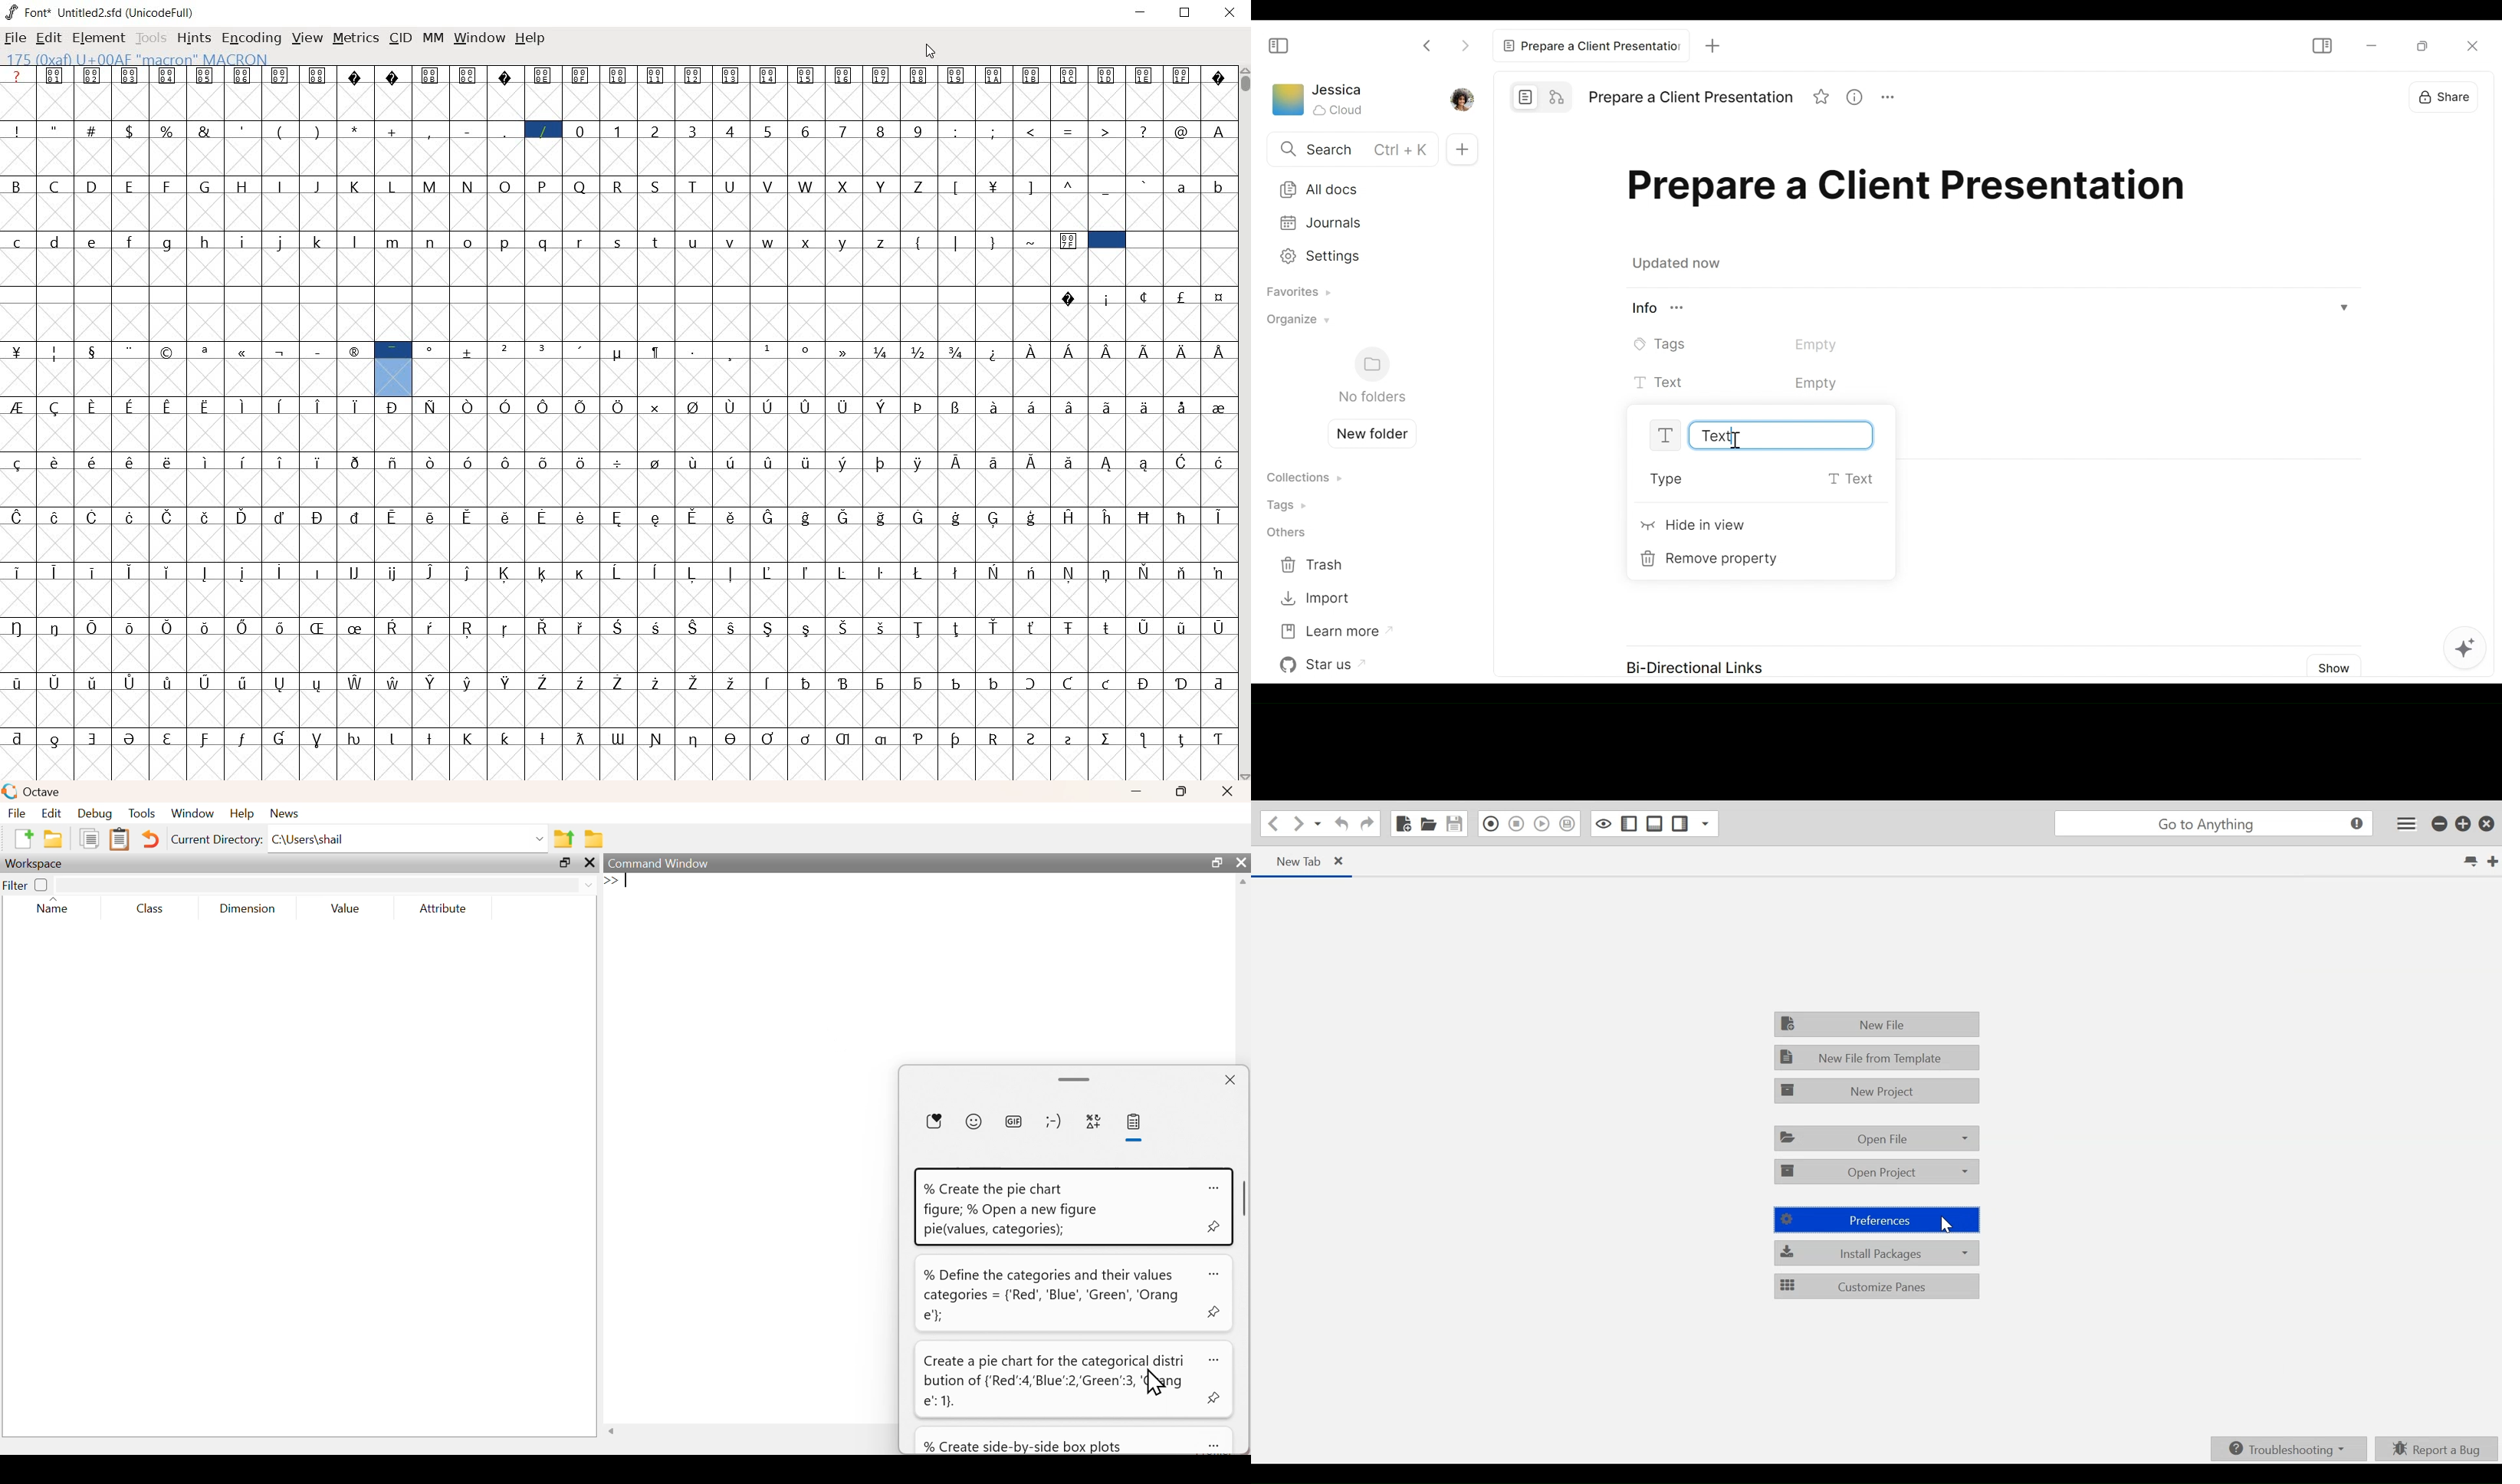 Image resolution: width=2520 pixels, height=1484 pixels. I want to click on cursor, so click(1156, 1385).